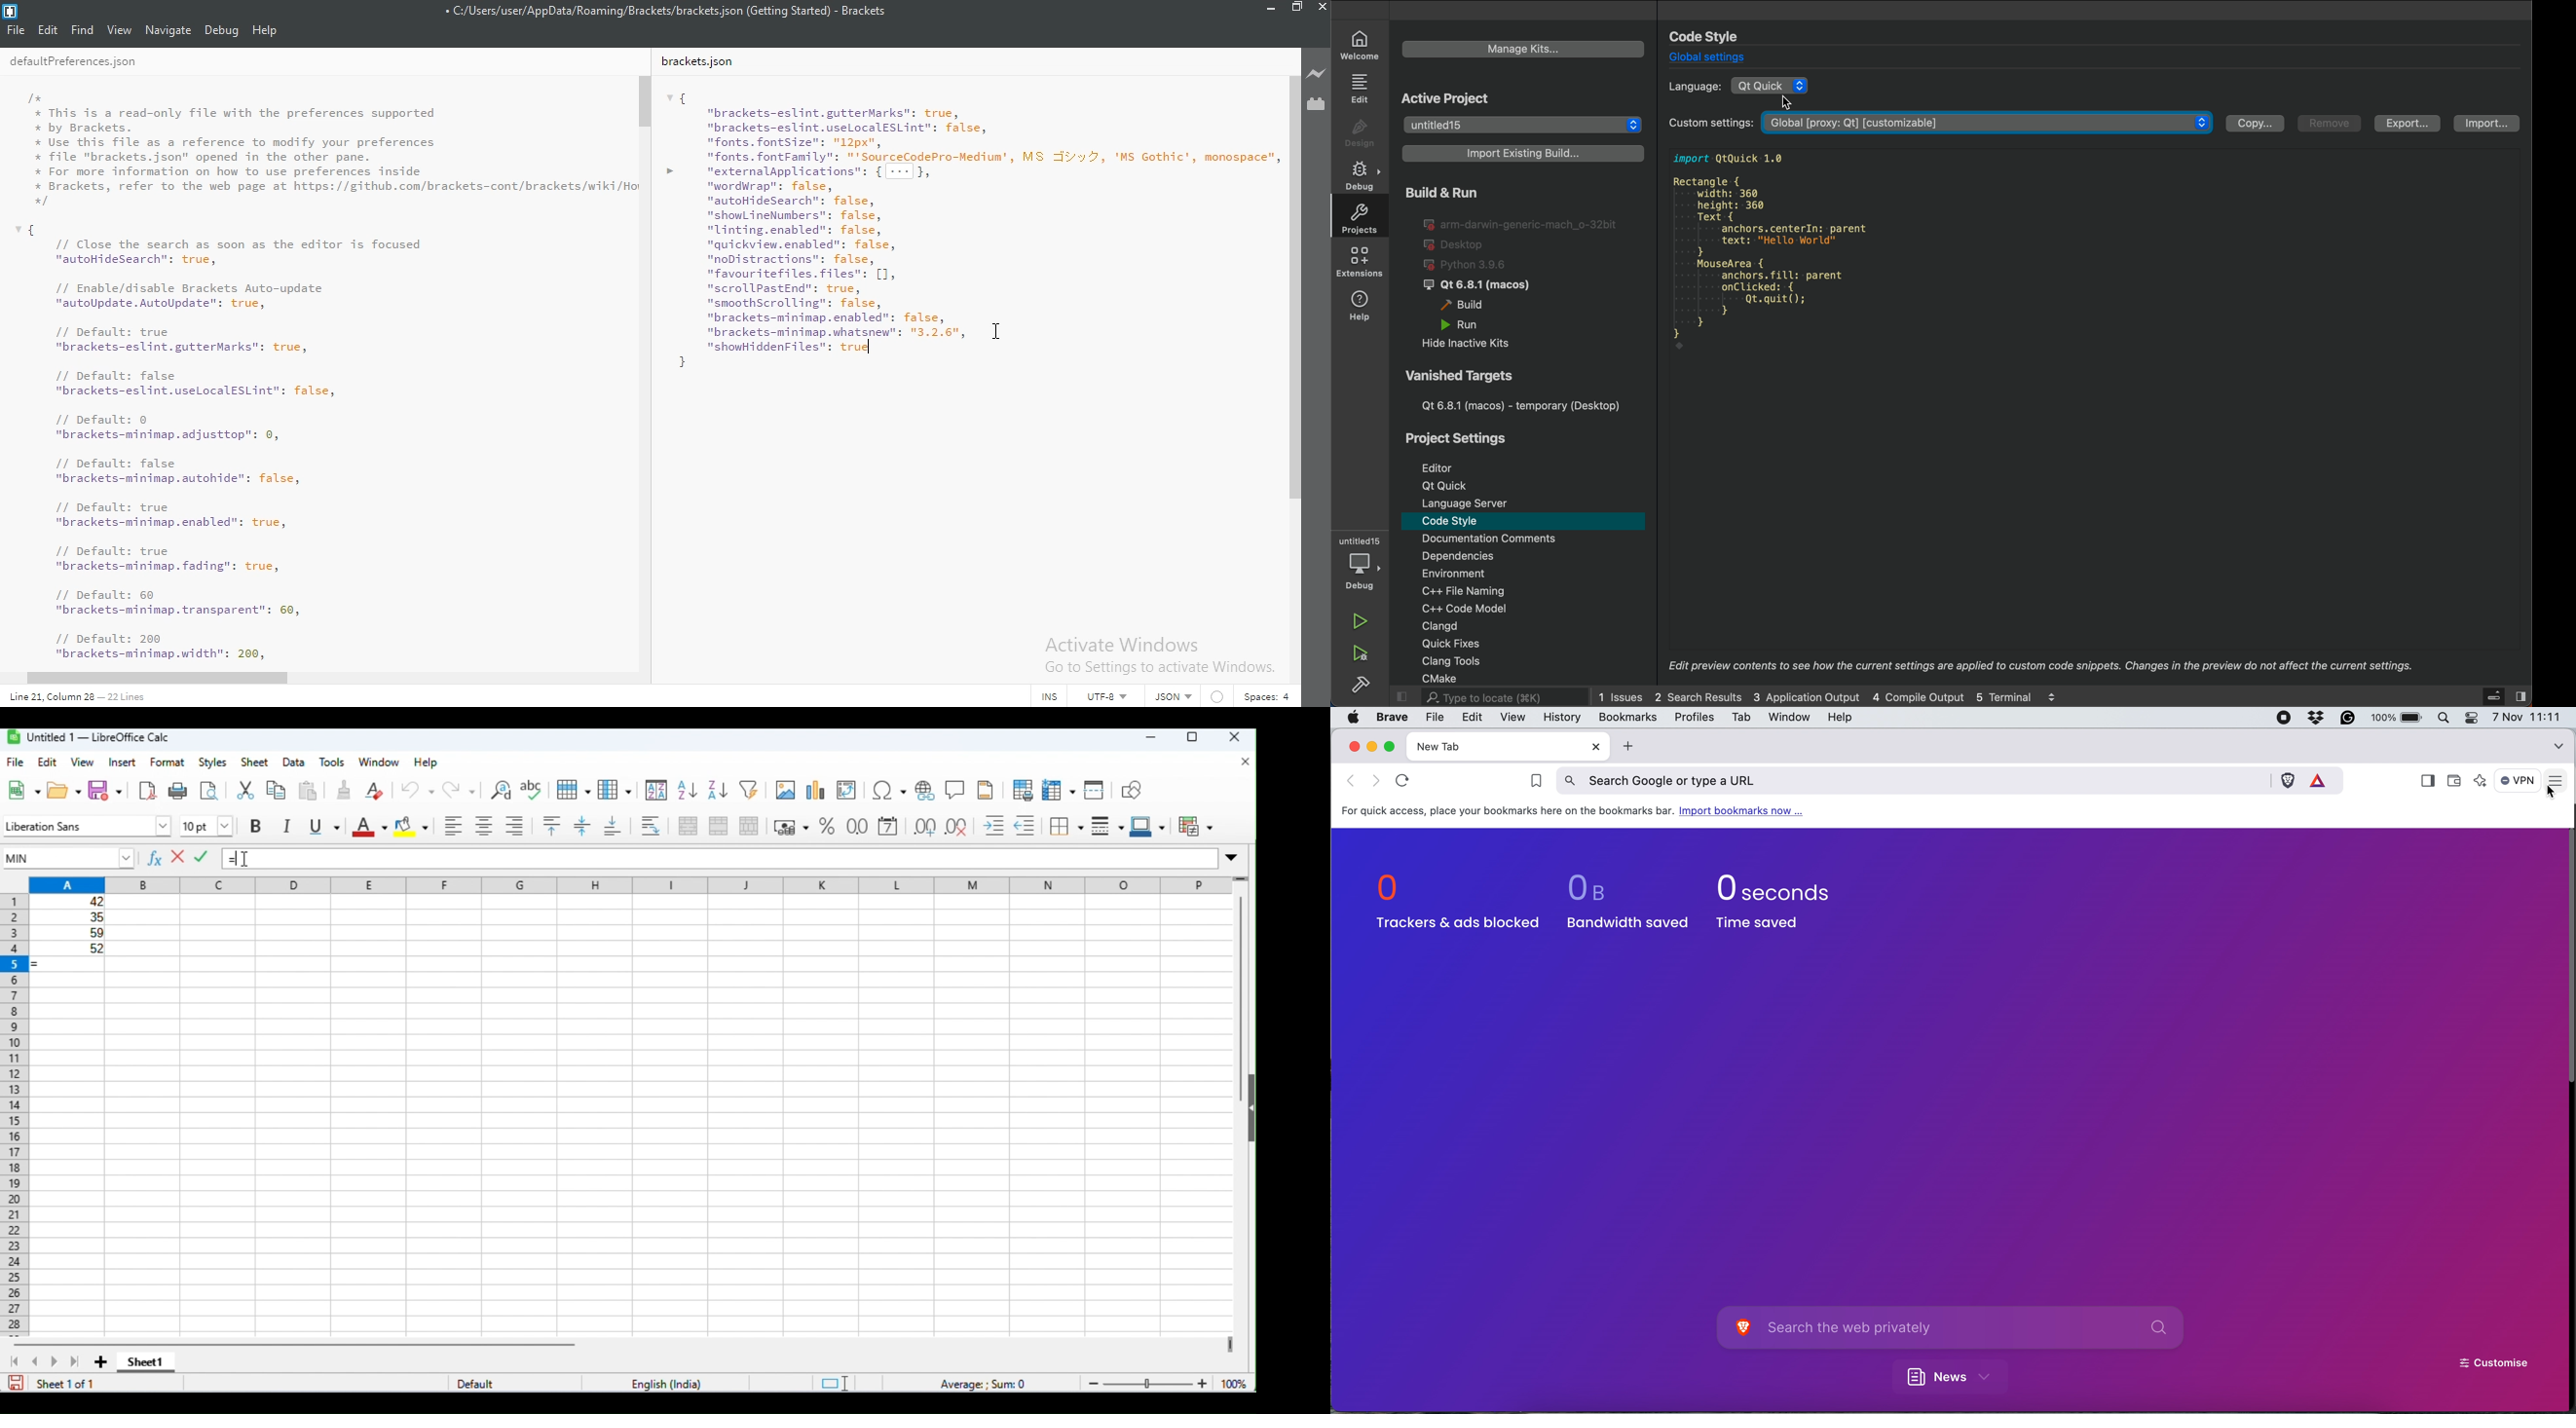 This screenshot has width=2576, height=1428. I want to click on previous sheet, so click(37, 1362).